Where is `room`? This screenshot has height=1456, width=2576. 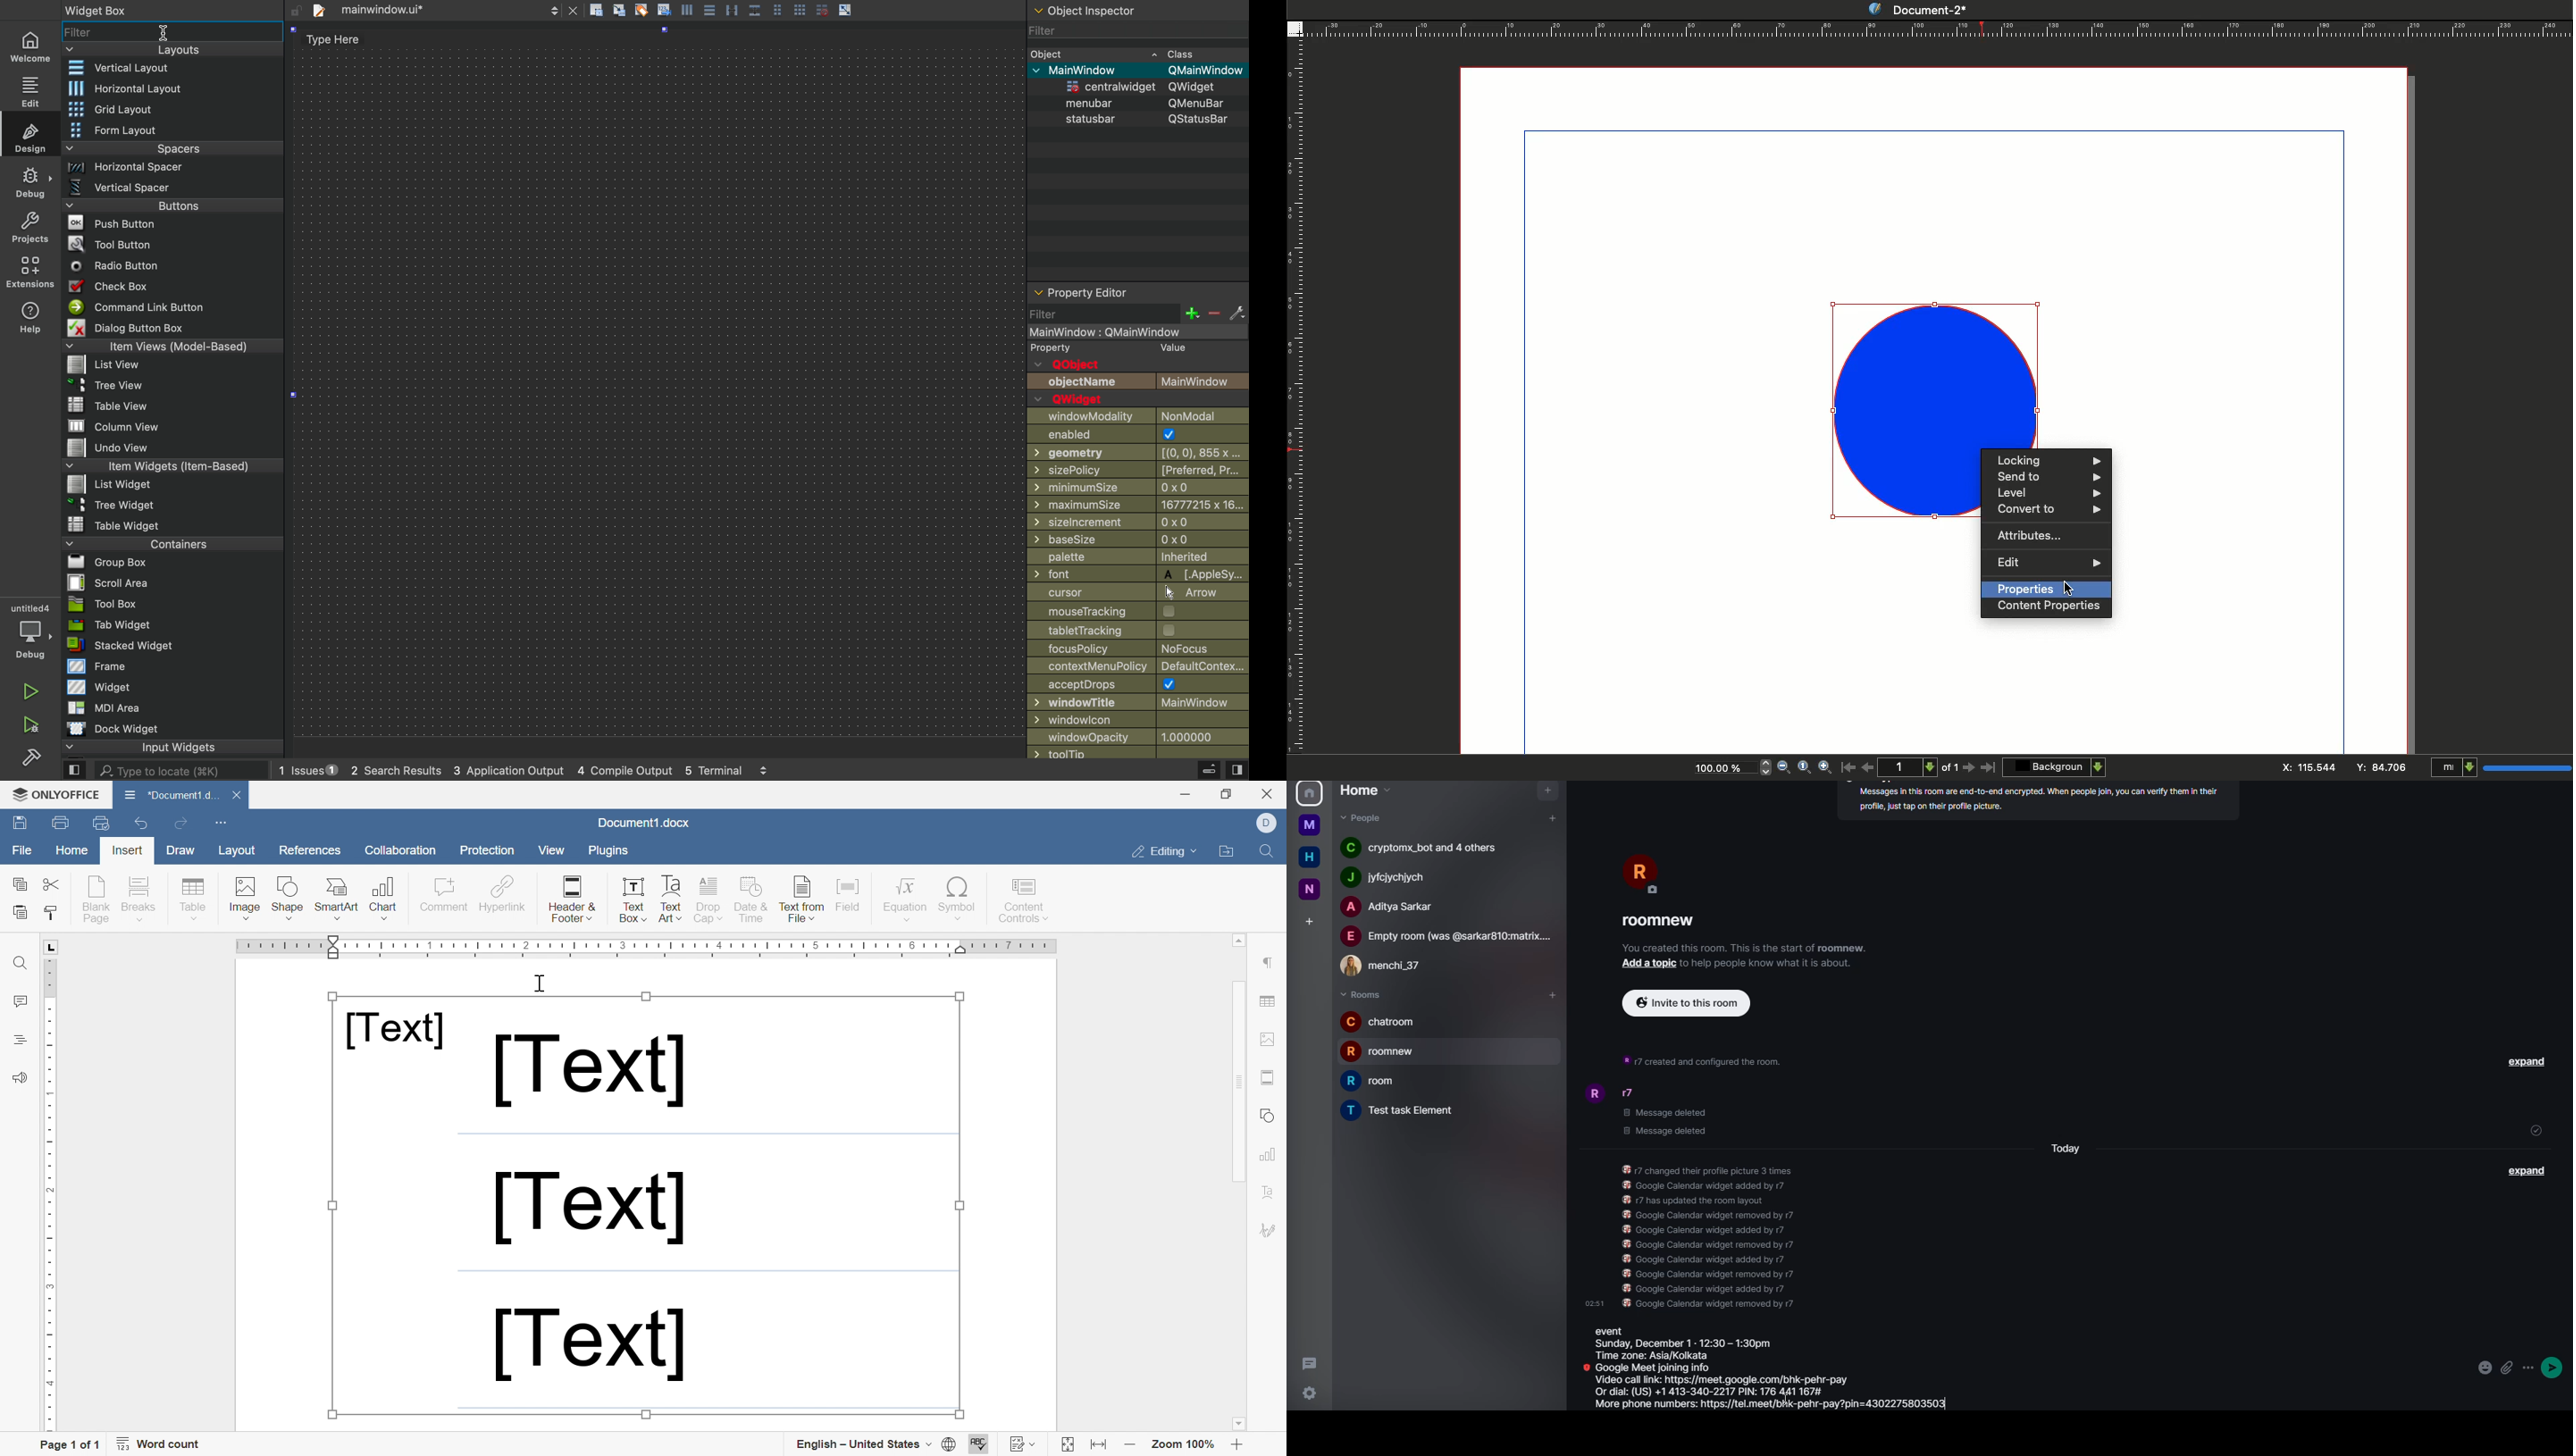
room is located at coordinates (1404, 1110).